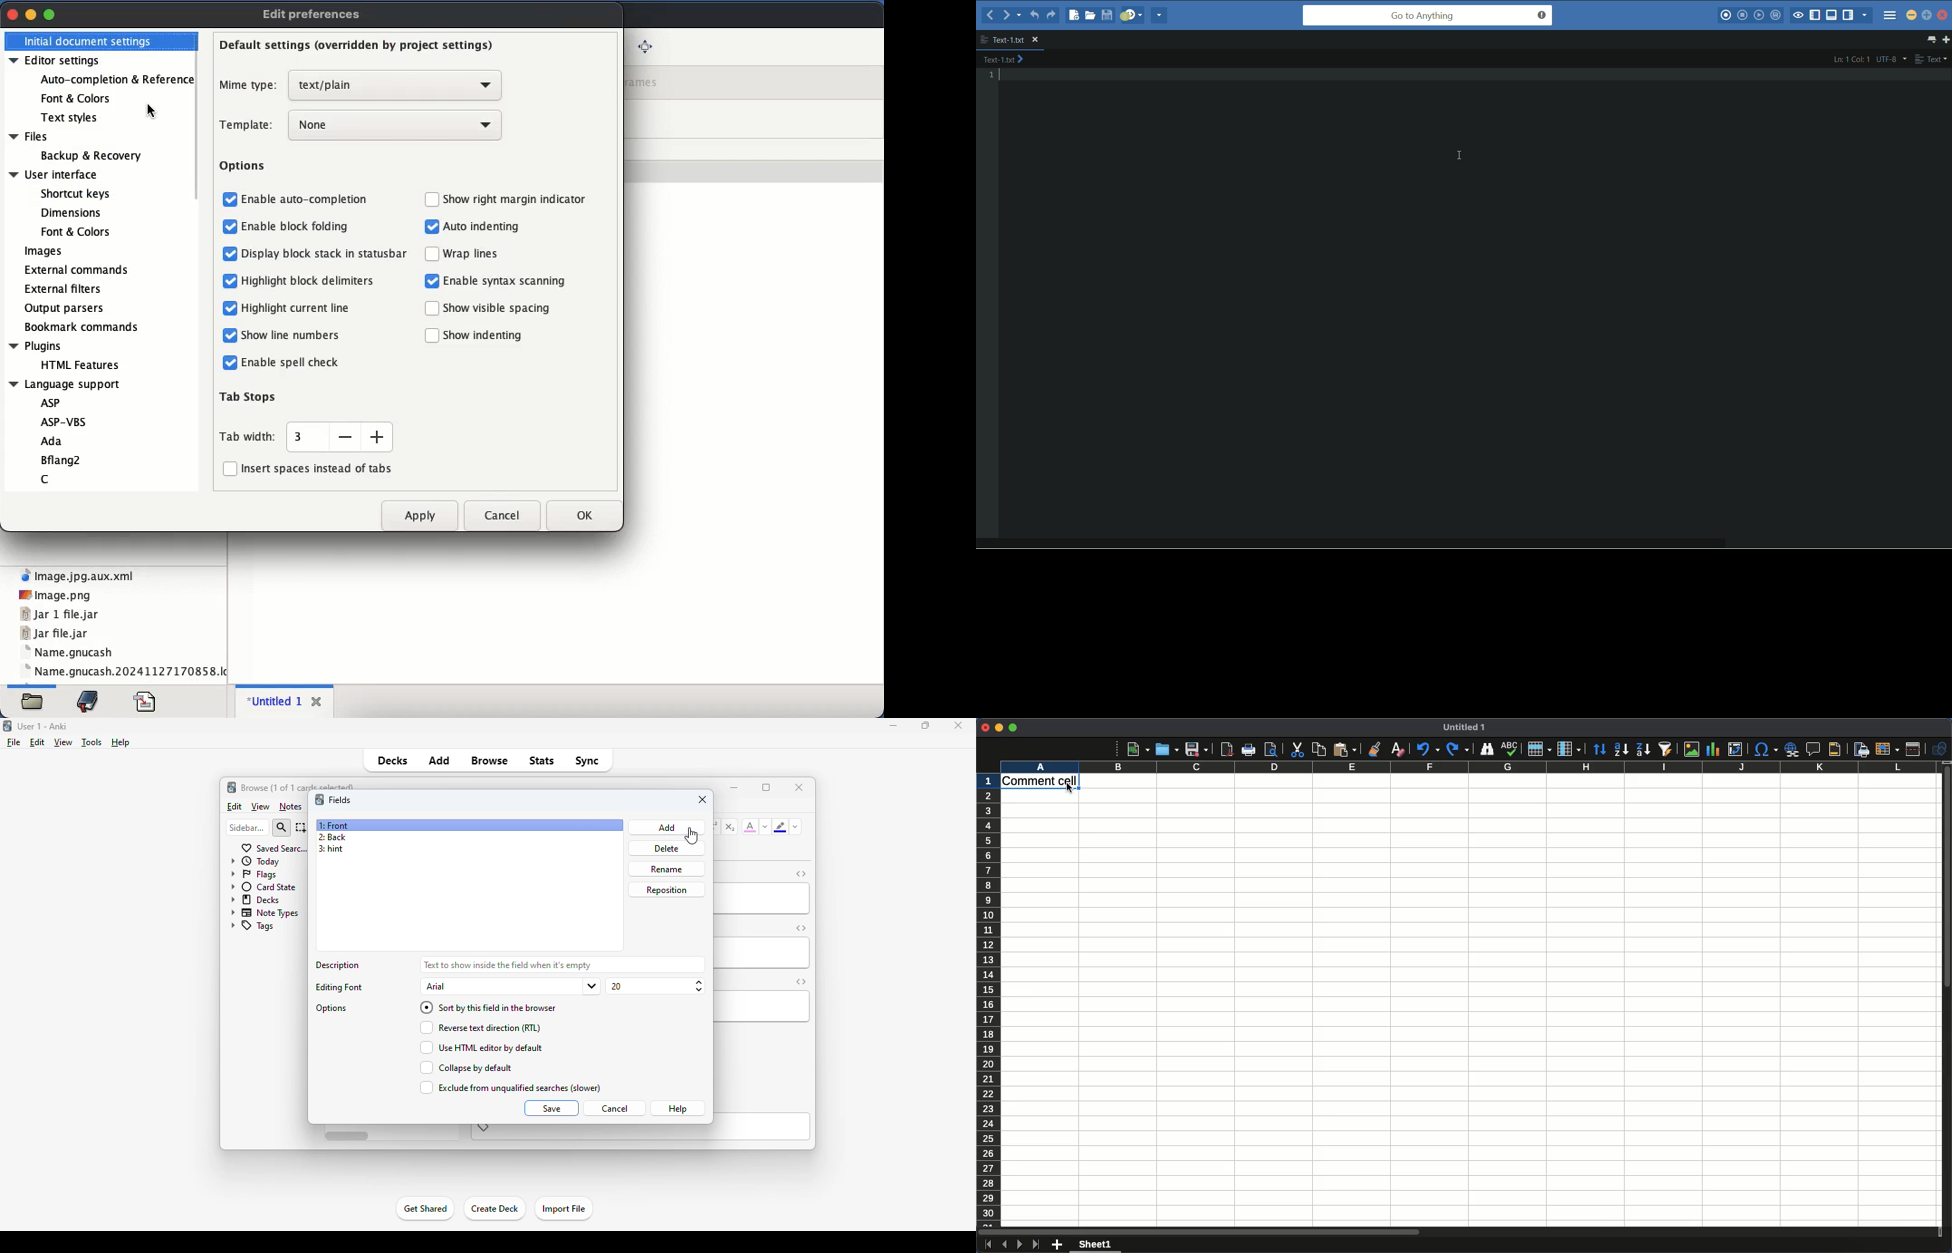 The image size is (1960, 1260). What do you see at coordinates (1042, 783) in the screenshot?
I see `Cell` at bounding box center [1042, 783].